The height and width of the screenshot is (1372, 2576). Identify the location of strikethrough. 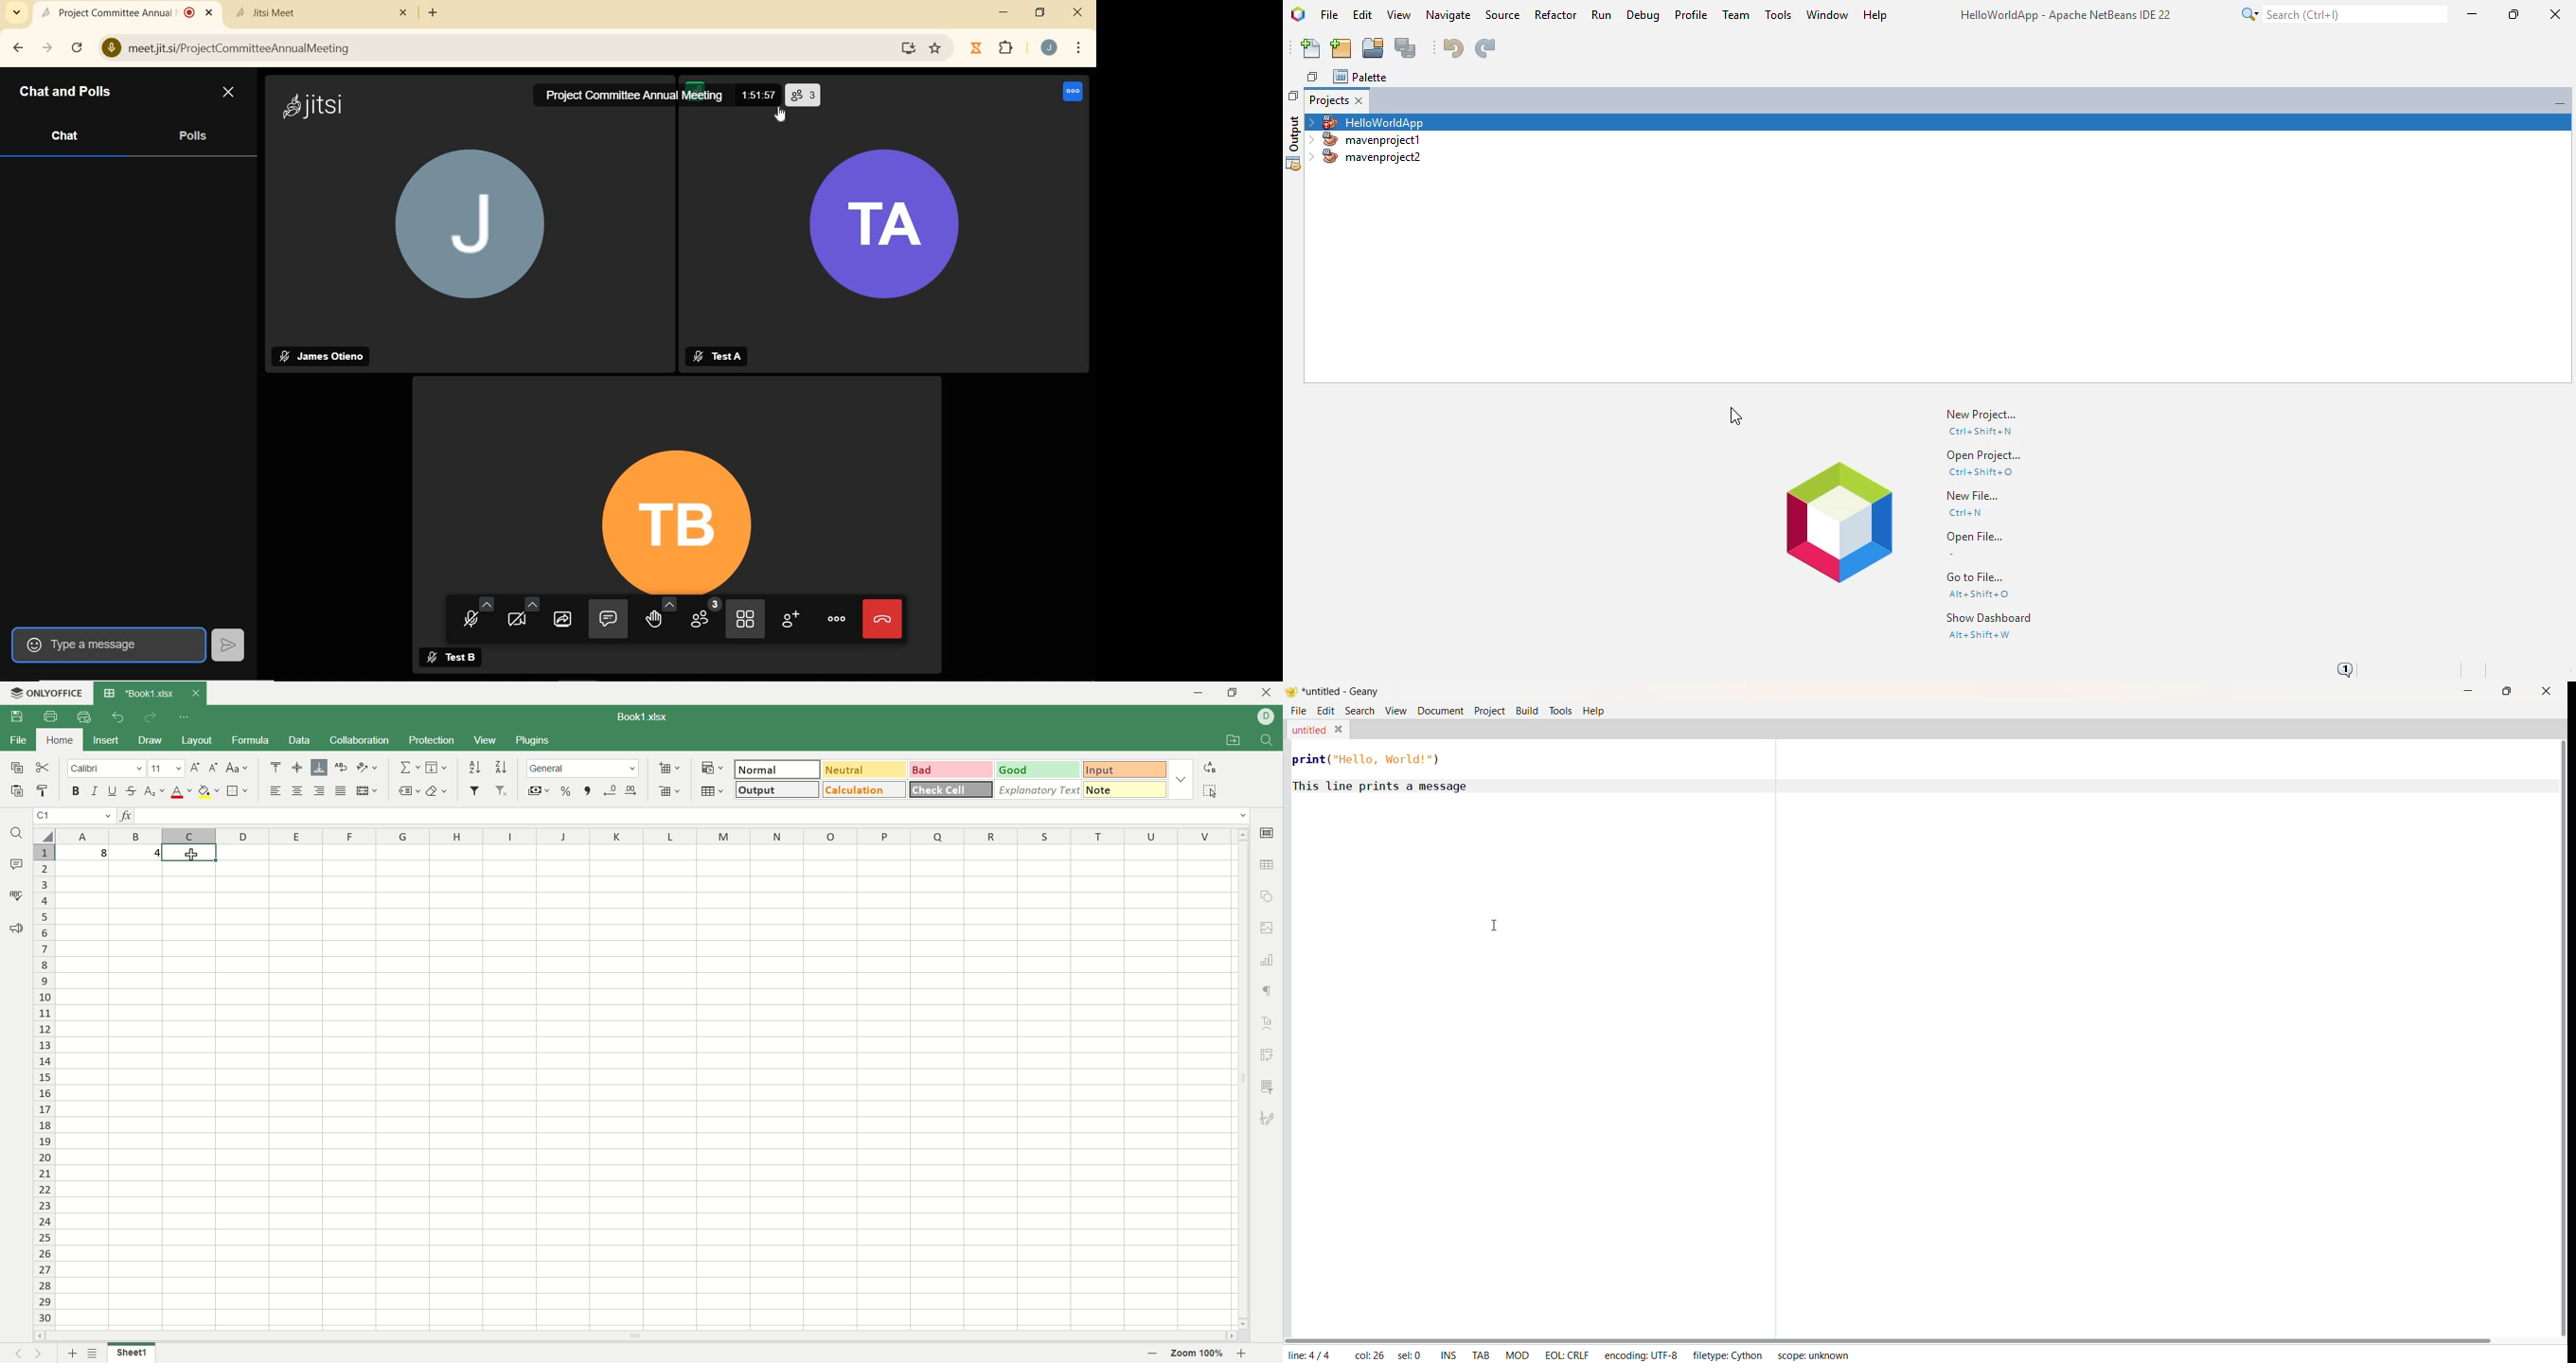
(133, 791).